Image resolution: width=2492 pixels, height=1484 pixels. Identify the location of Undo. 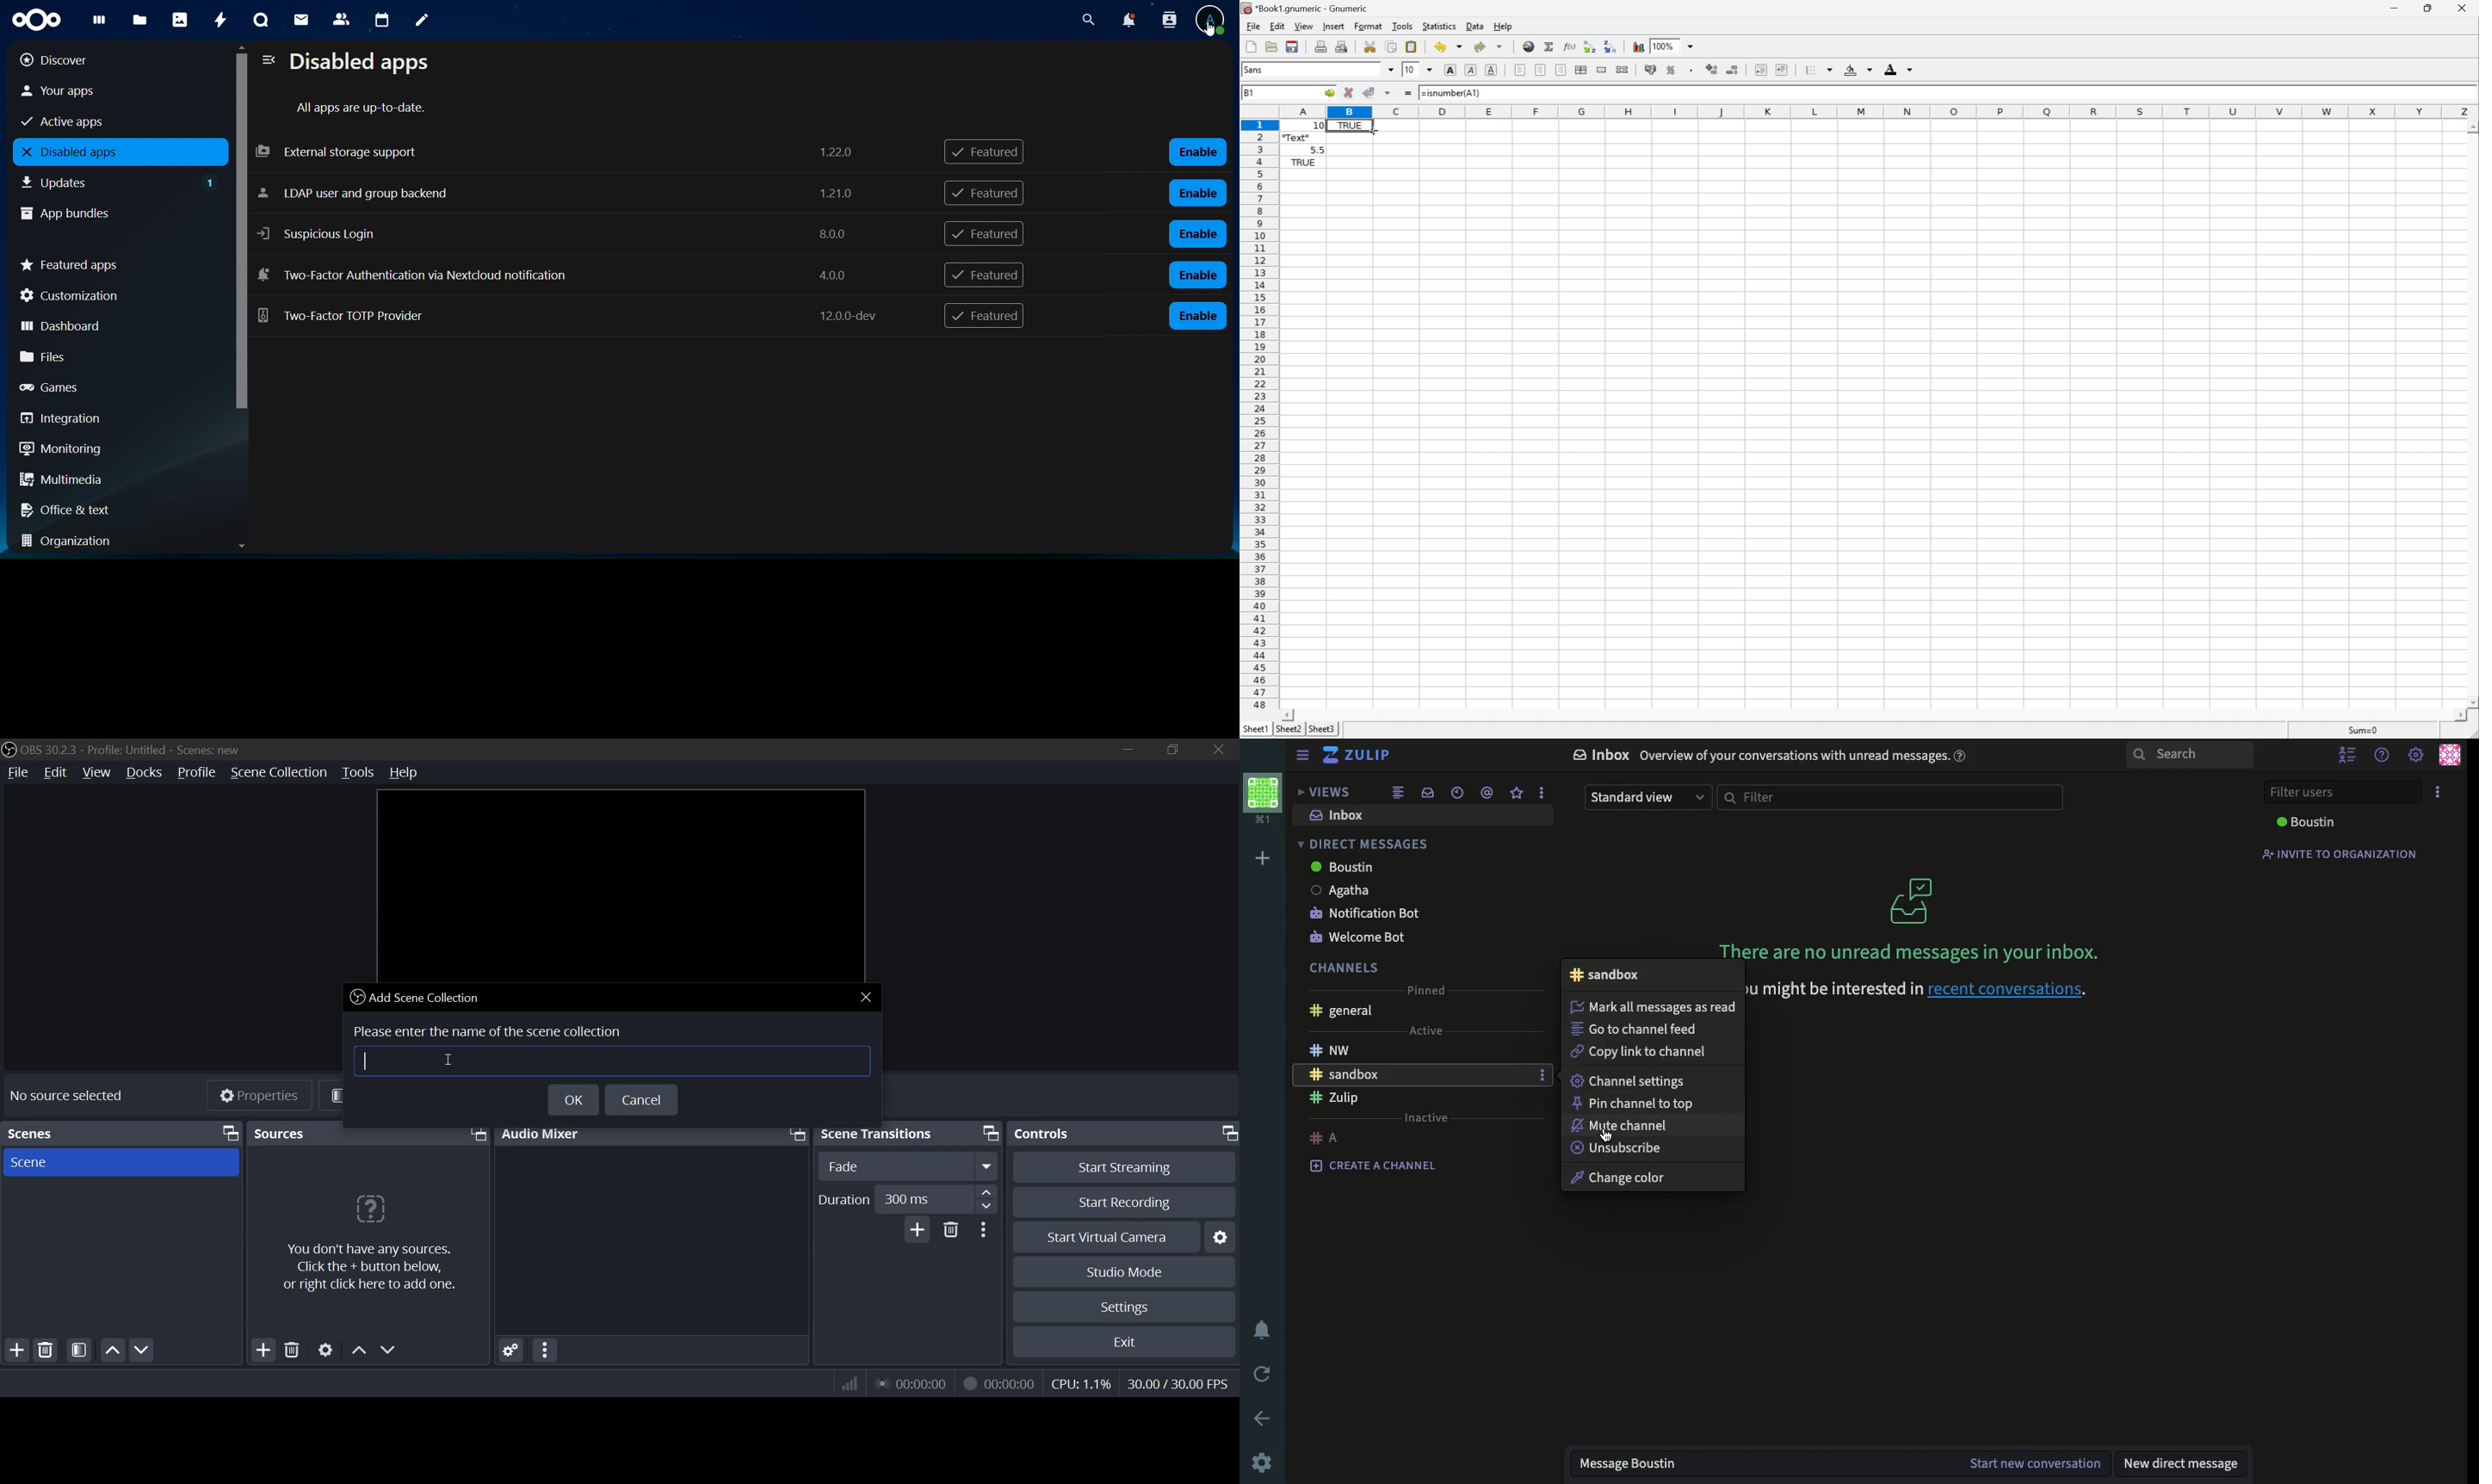
(1449, 46).